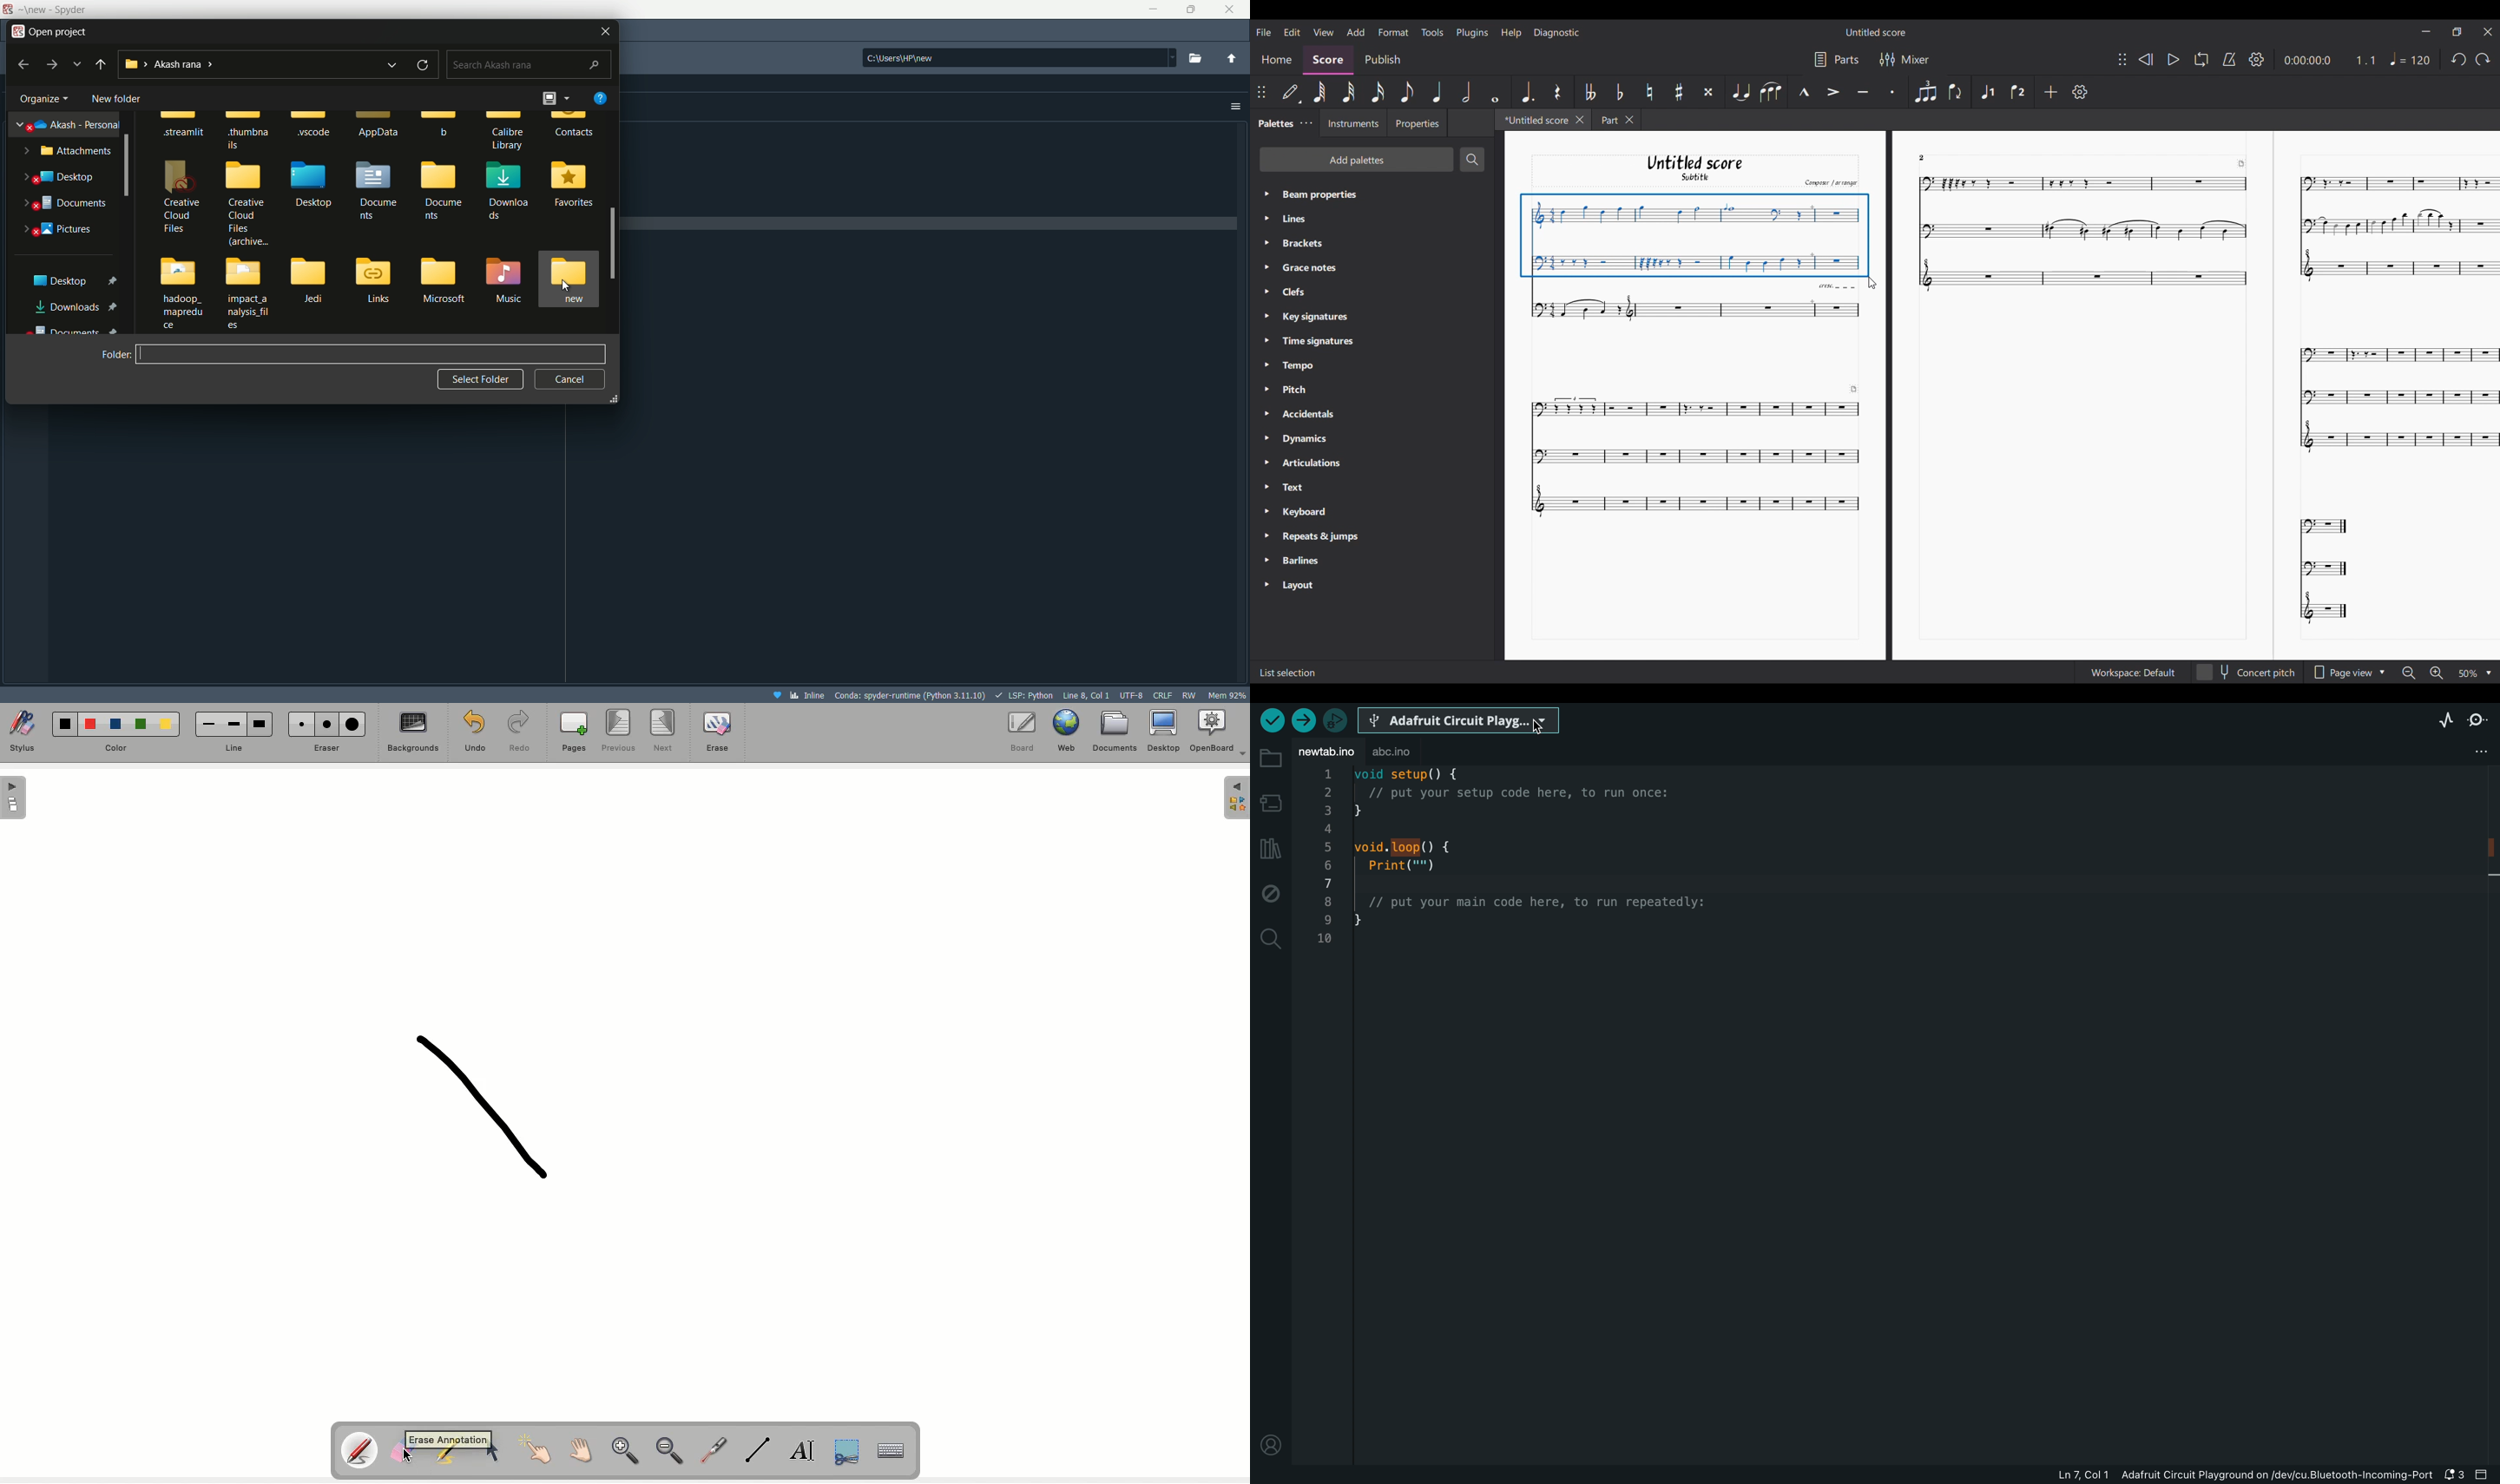 This screenshot has width=2520, height=1484. Describe the element at coordinates (804, 1450) in the screenshot. I see `Text` at that location.